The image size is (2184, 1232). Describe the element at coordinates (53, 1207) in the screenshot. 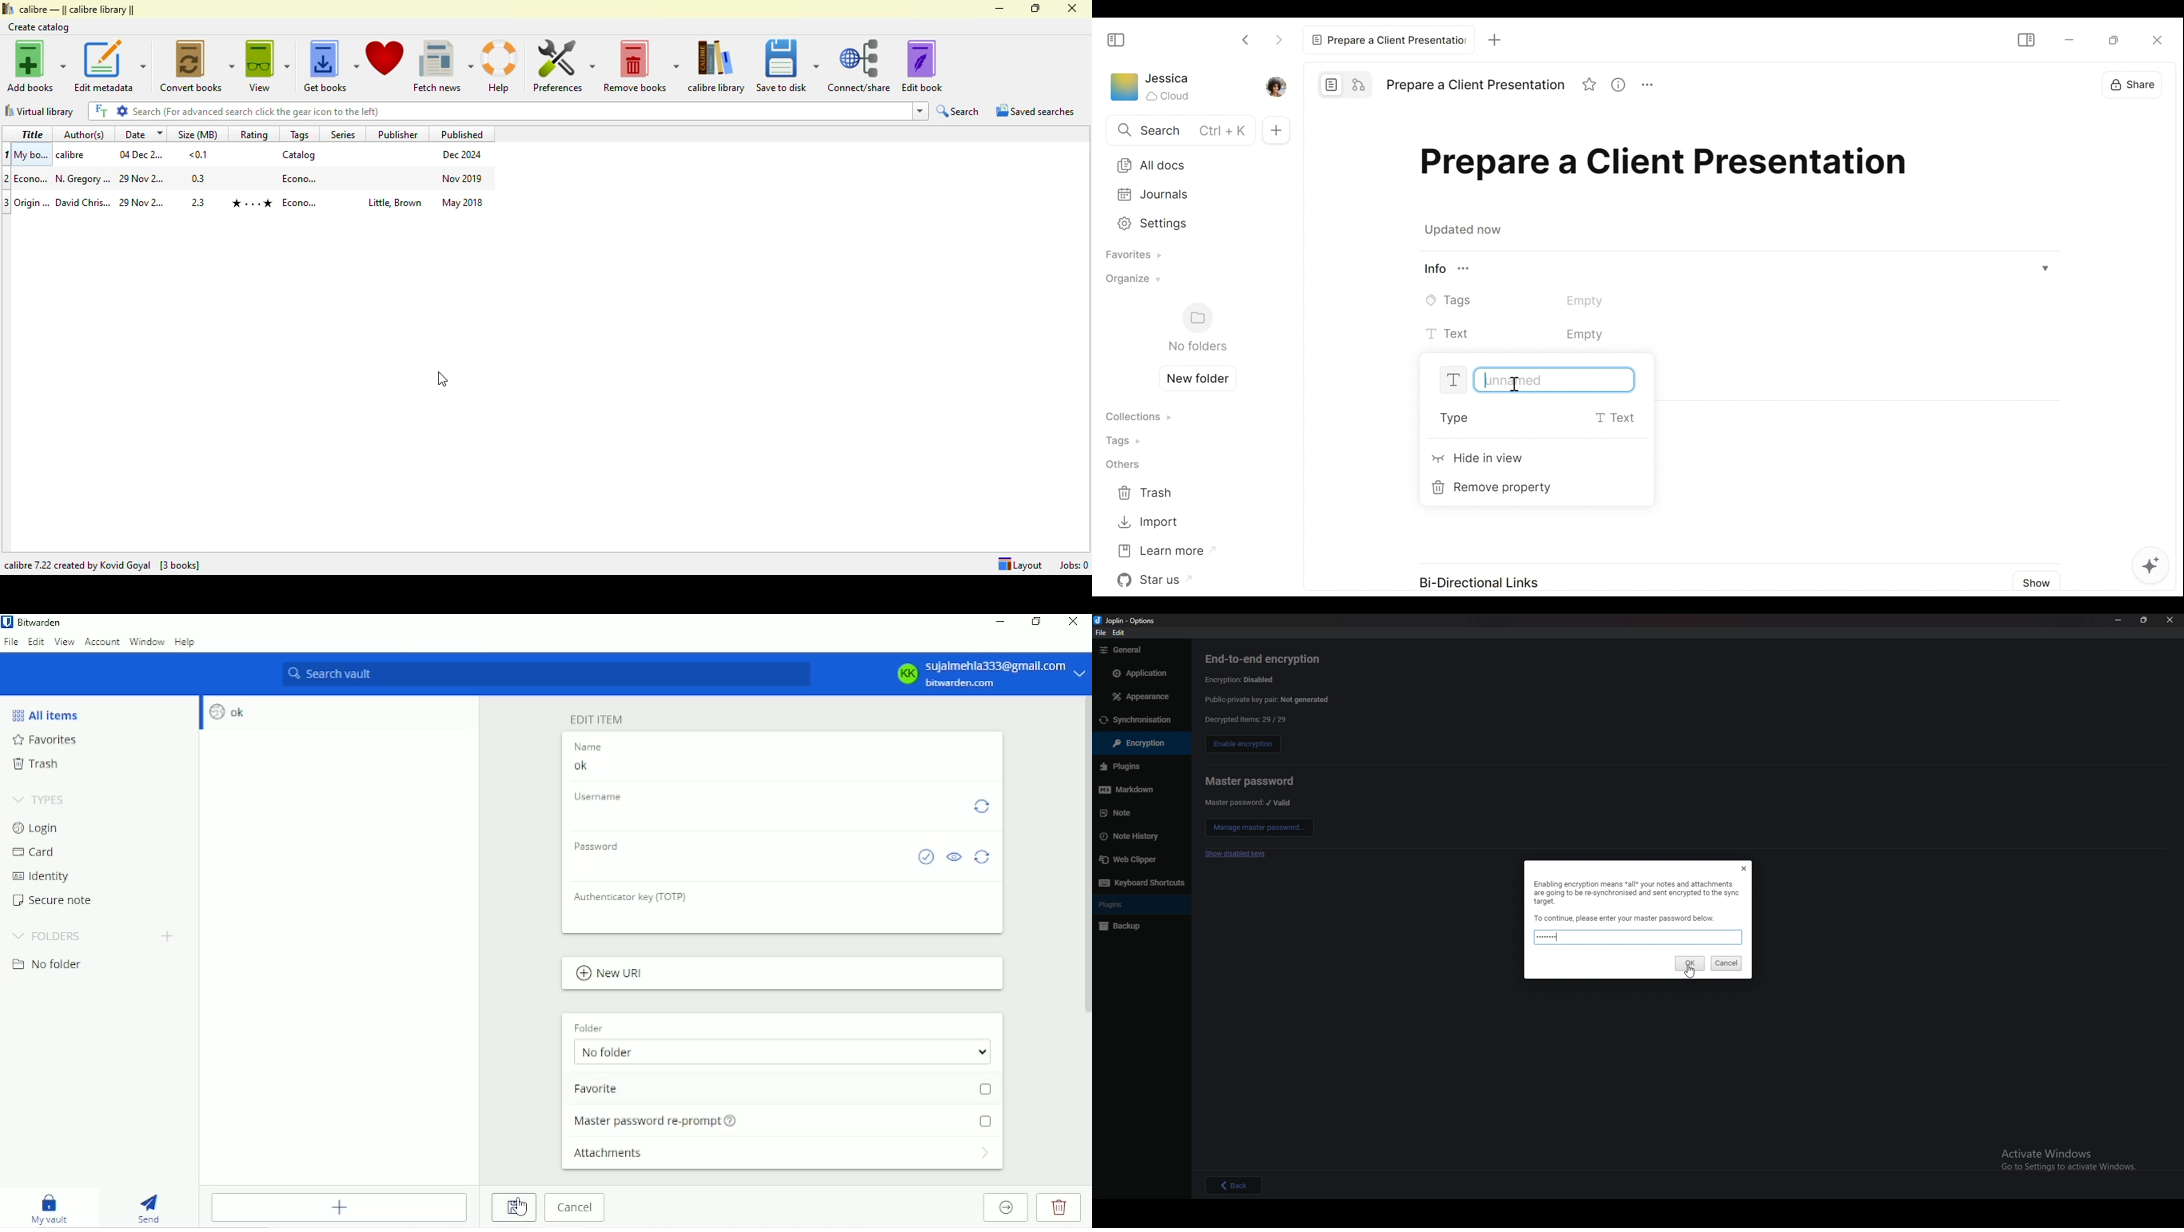

I see `My vault` at that location.